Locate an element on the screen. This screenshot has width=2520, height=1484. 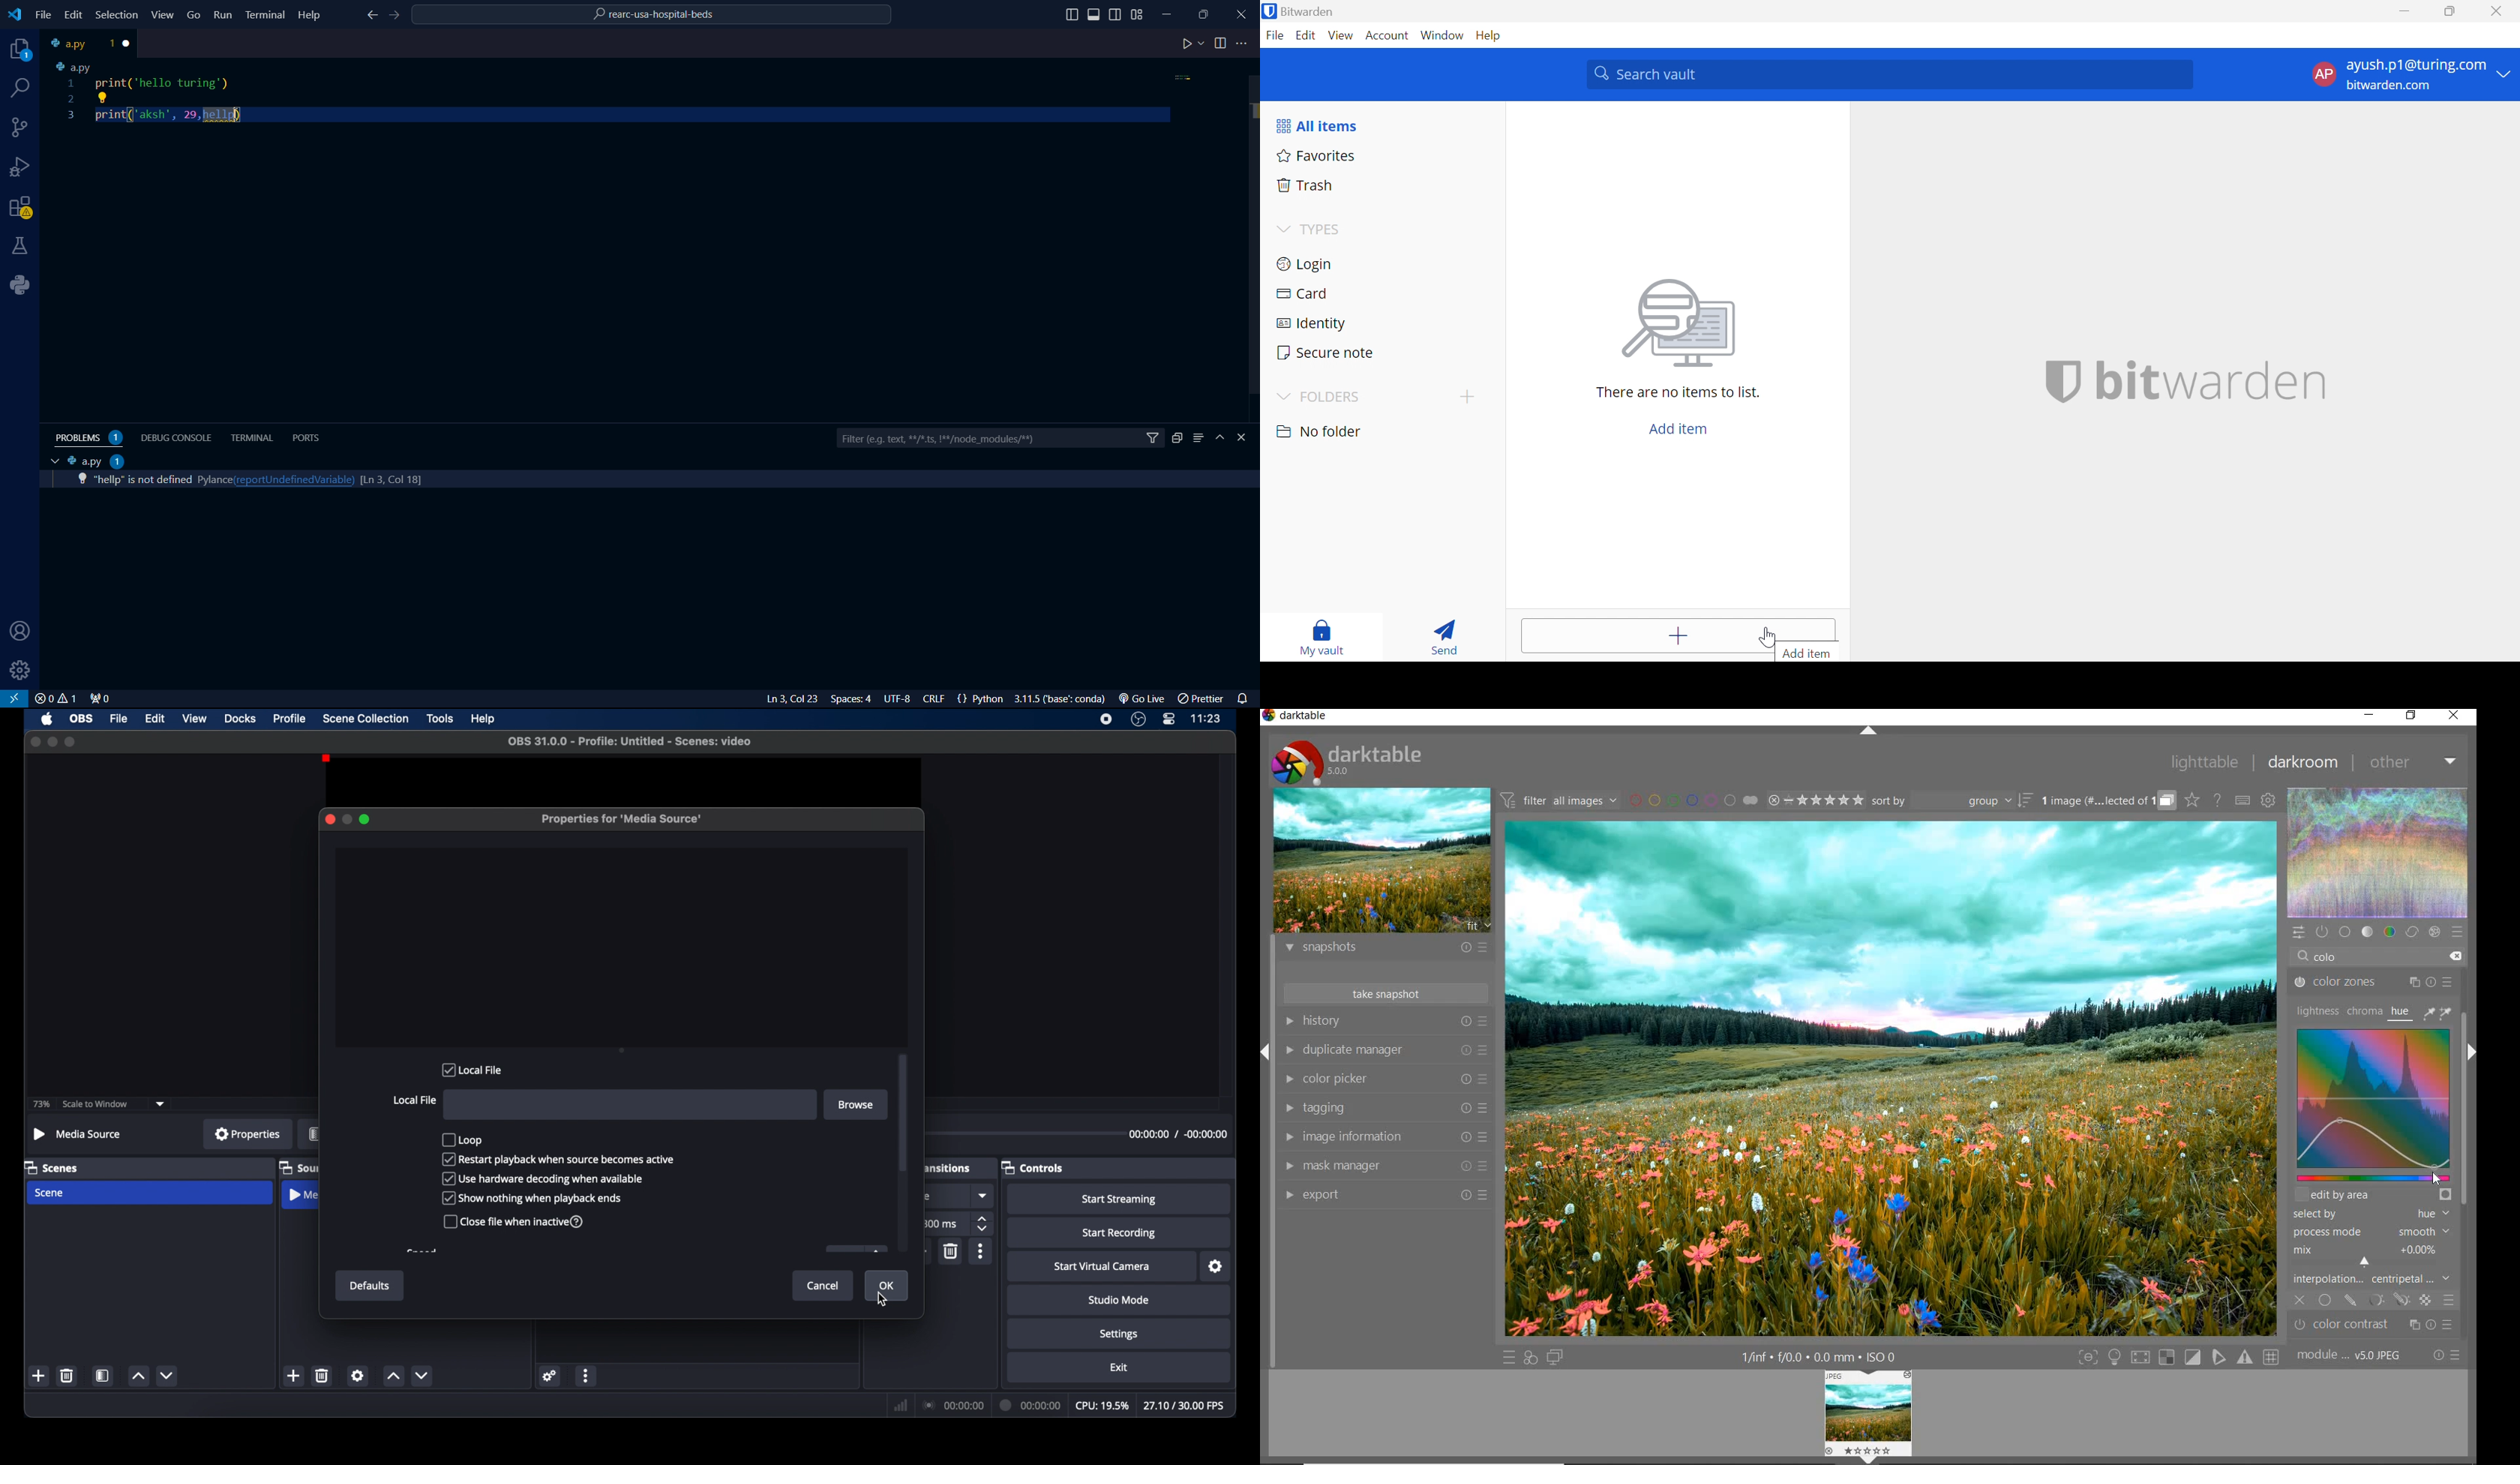
obscure icon is located at coordinates (856, 1249).